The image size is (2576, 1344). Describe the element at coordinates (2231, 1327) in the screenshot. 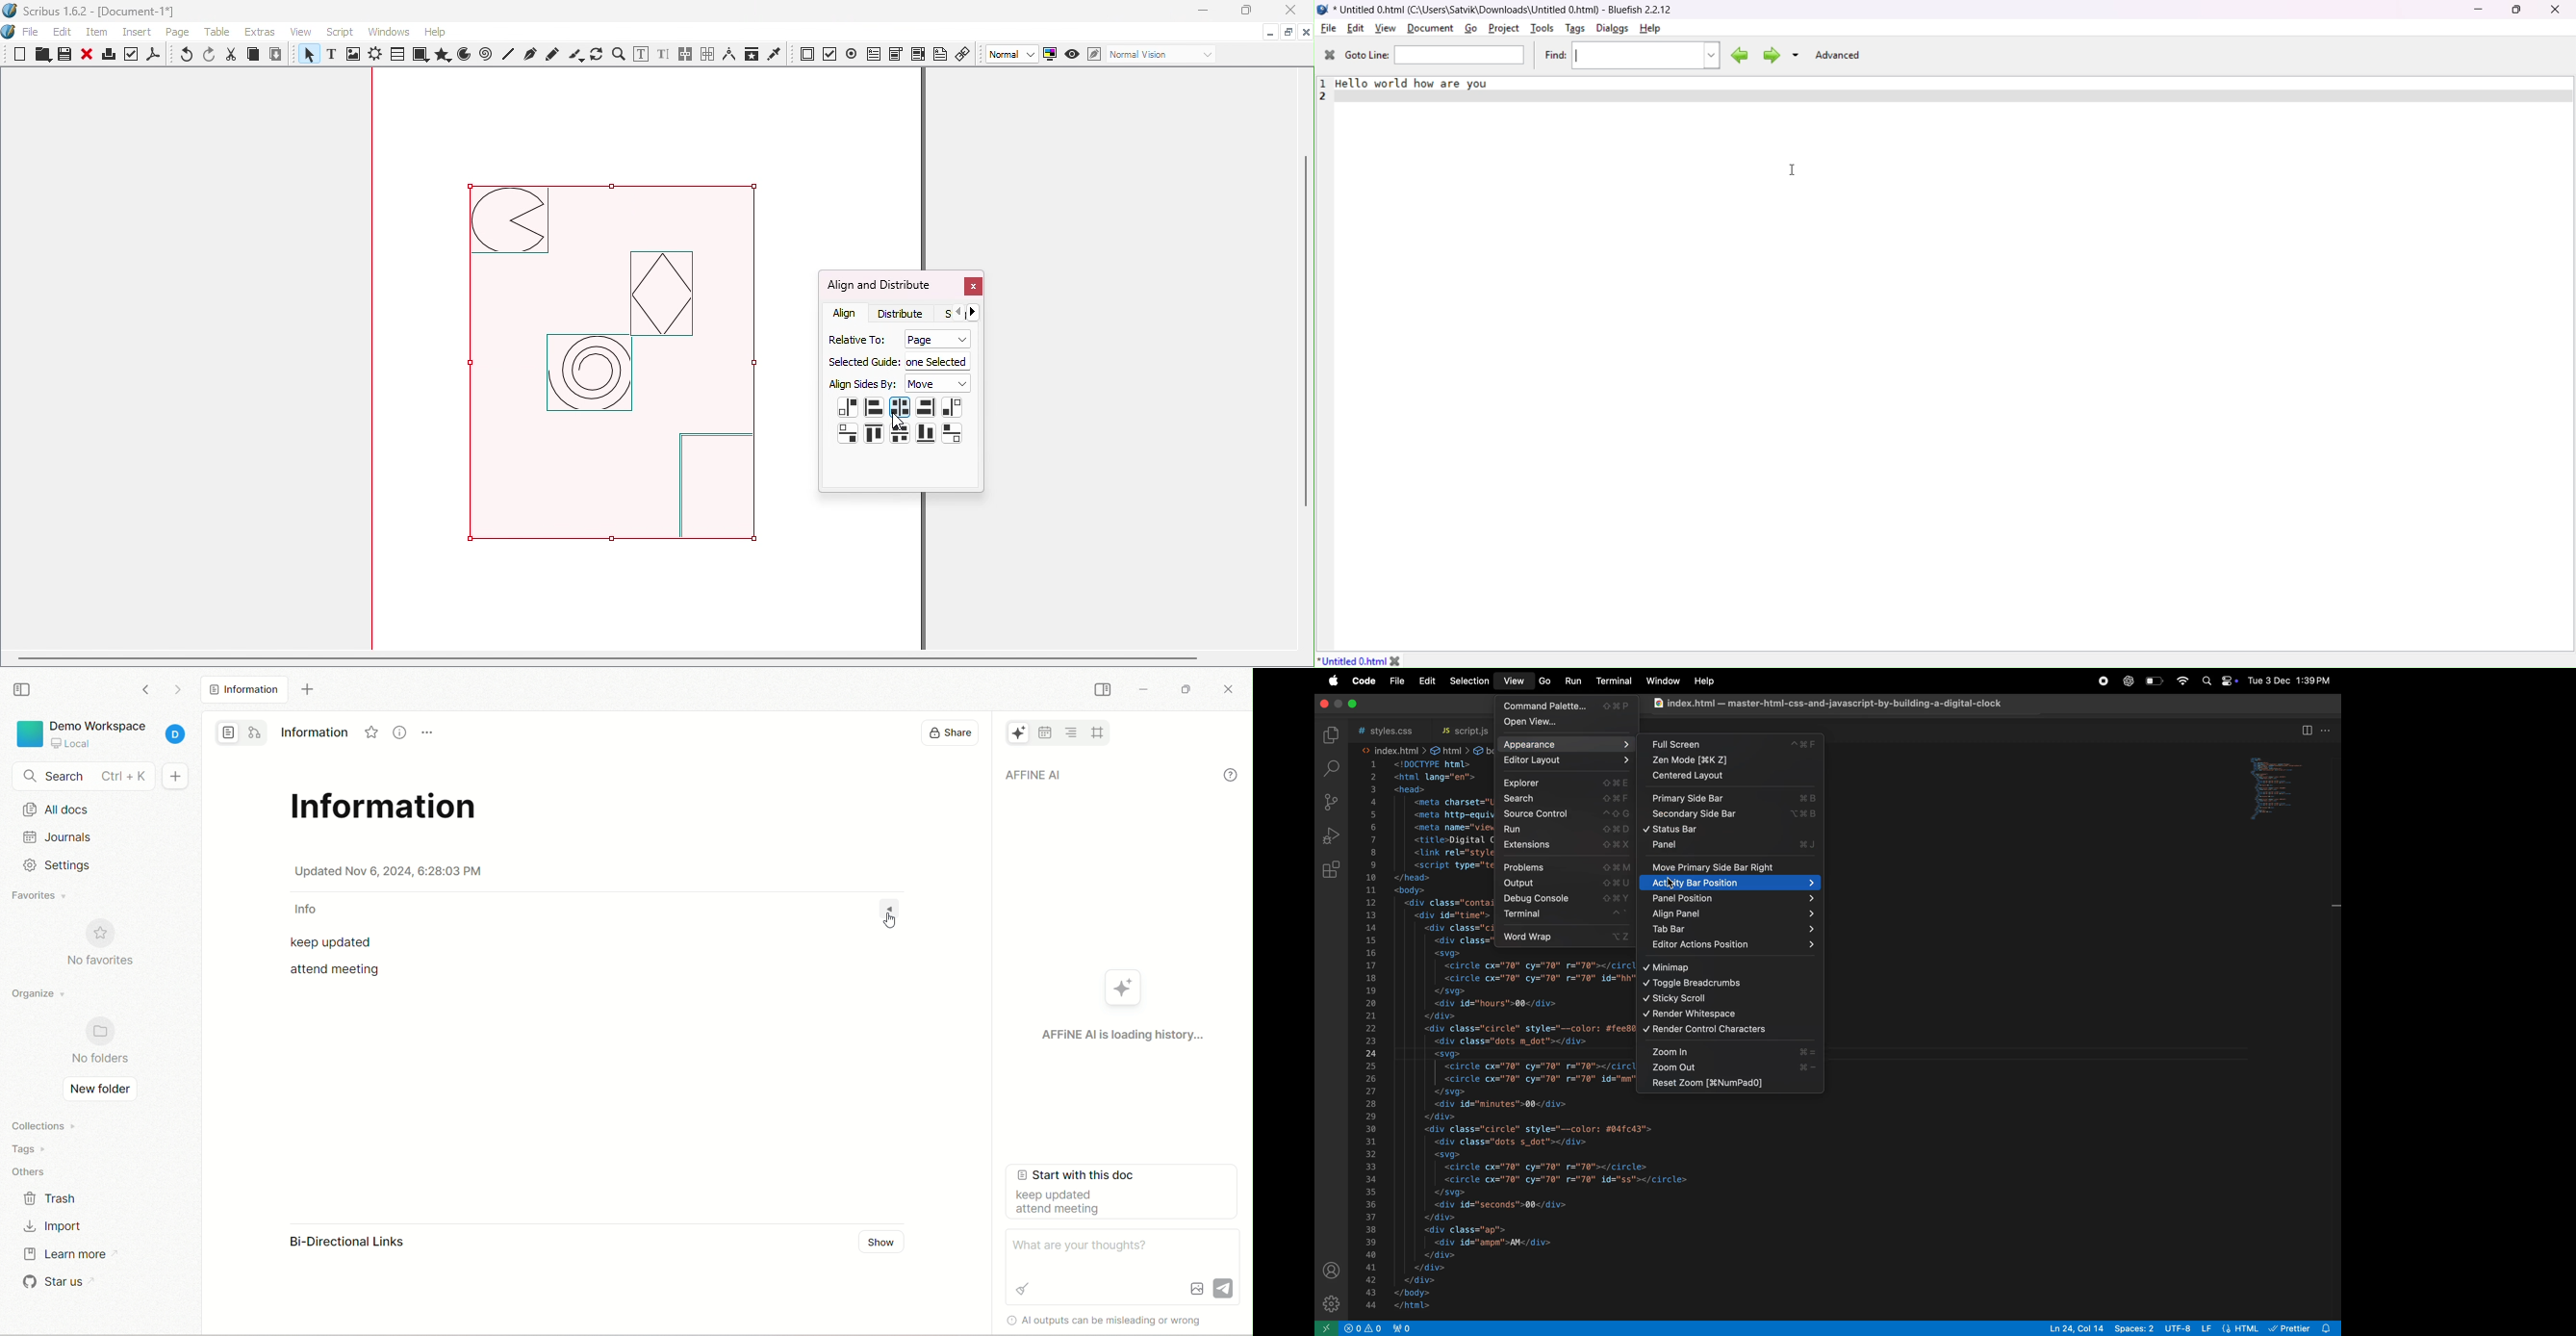

I see `html` at that location.